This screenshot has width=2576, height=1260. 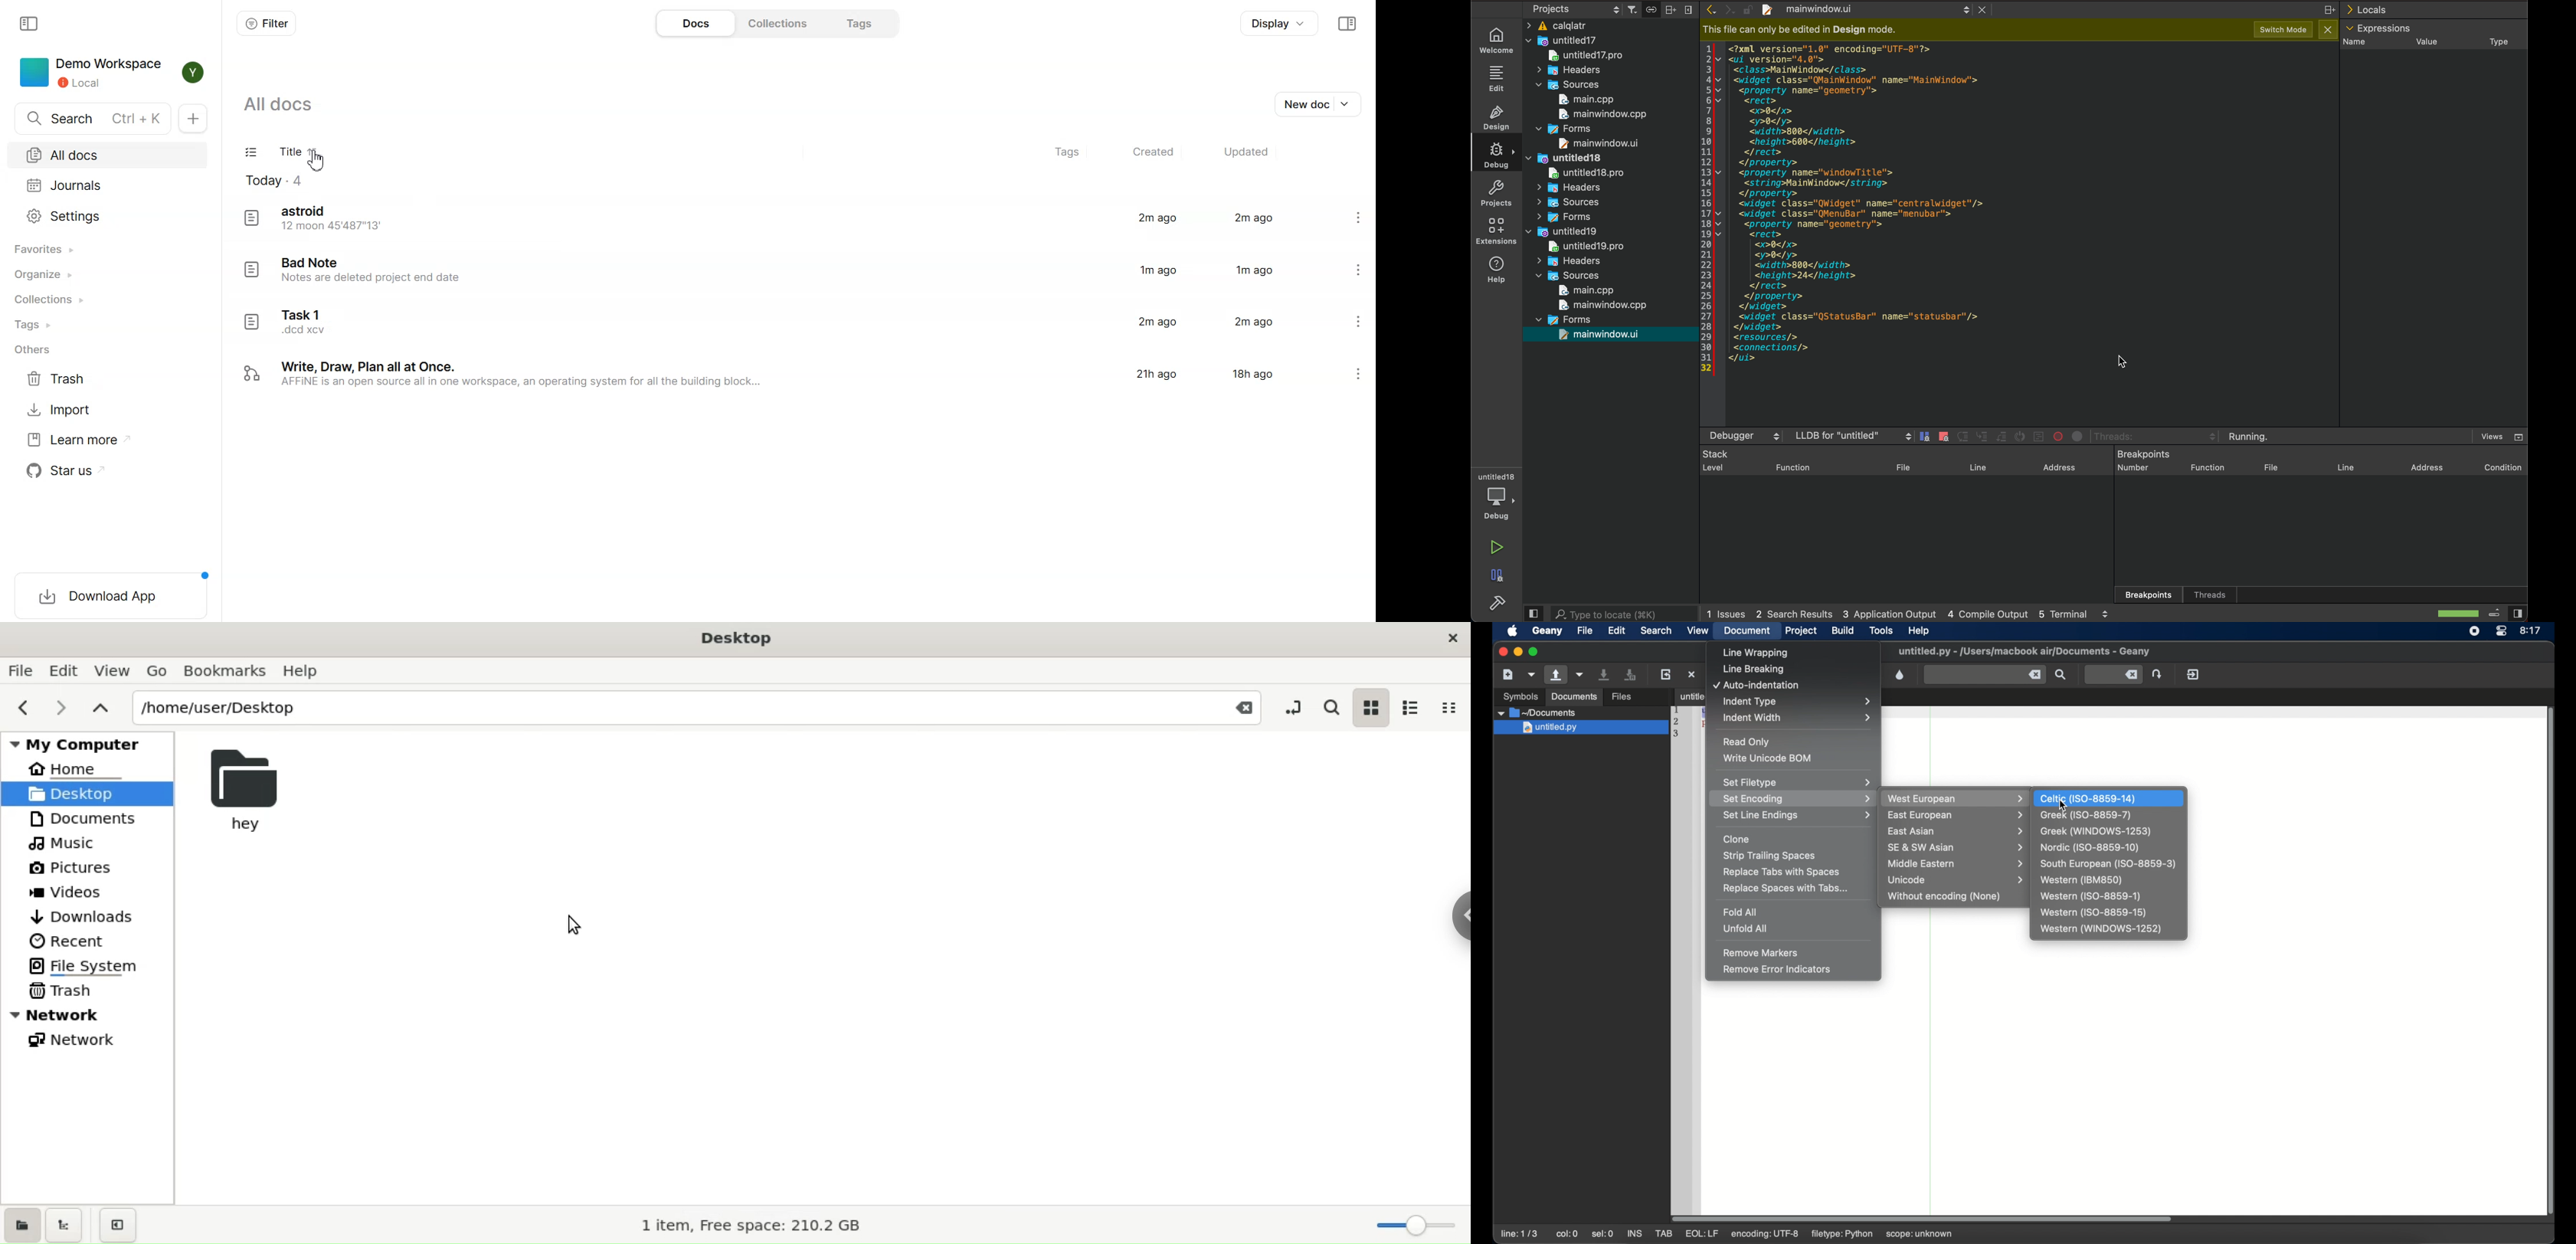 I want to click on go, so click(x=159, y=670).